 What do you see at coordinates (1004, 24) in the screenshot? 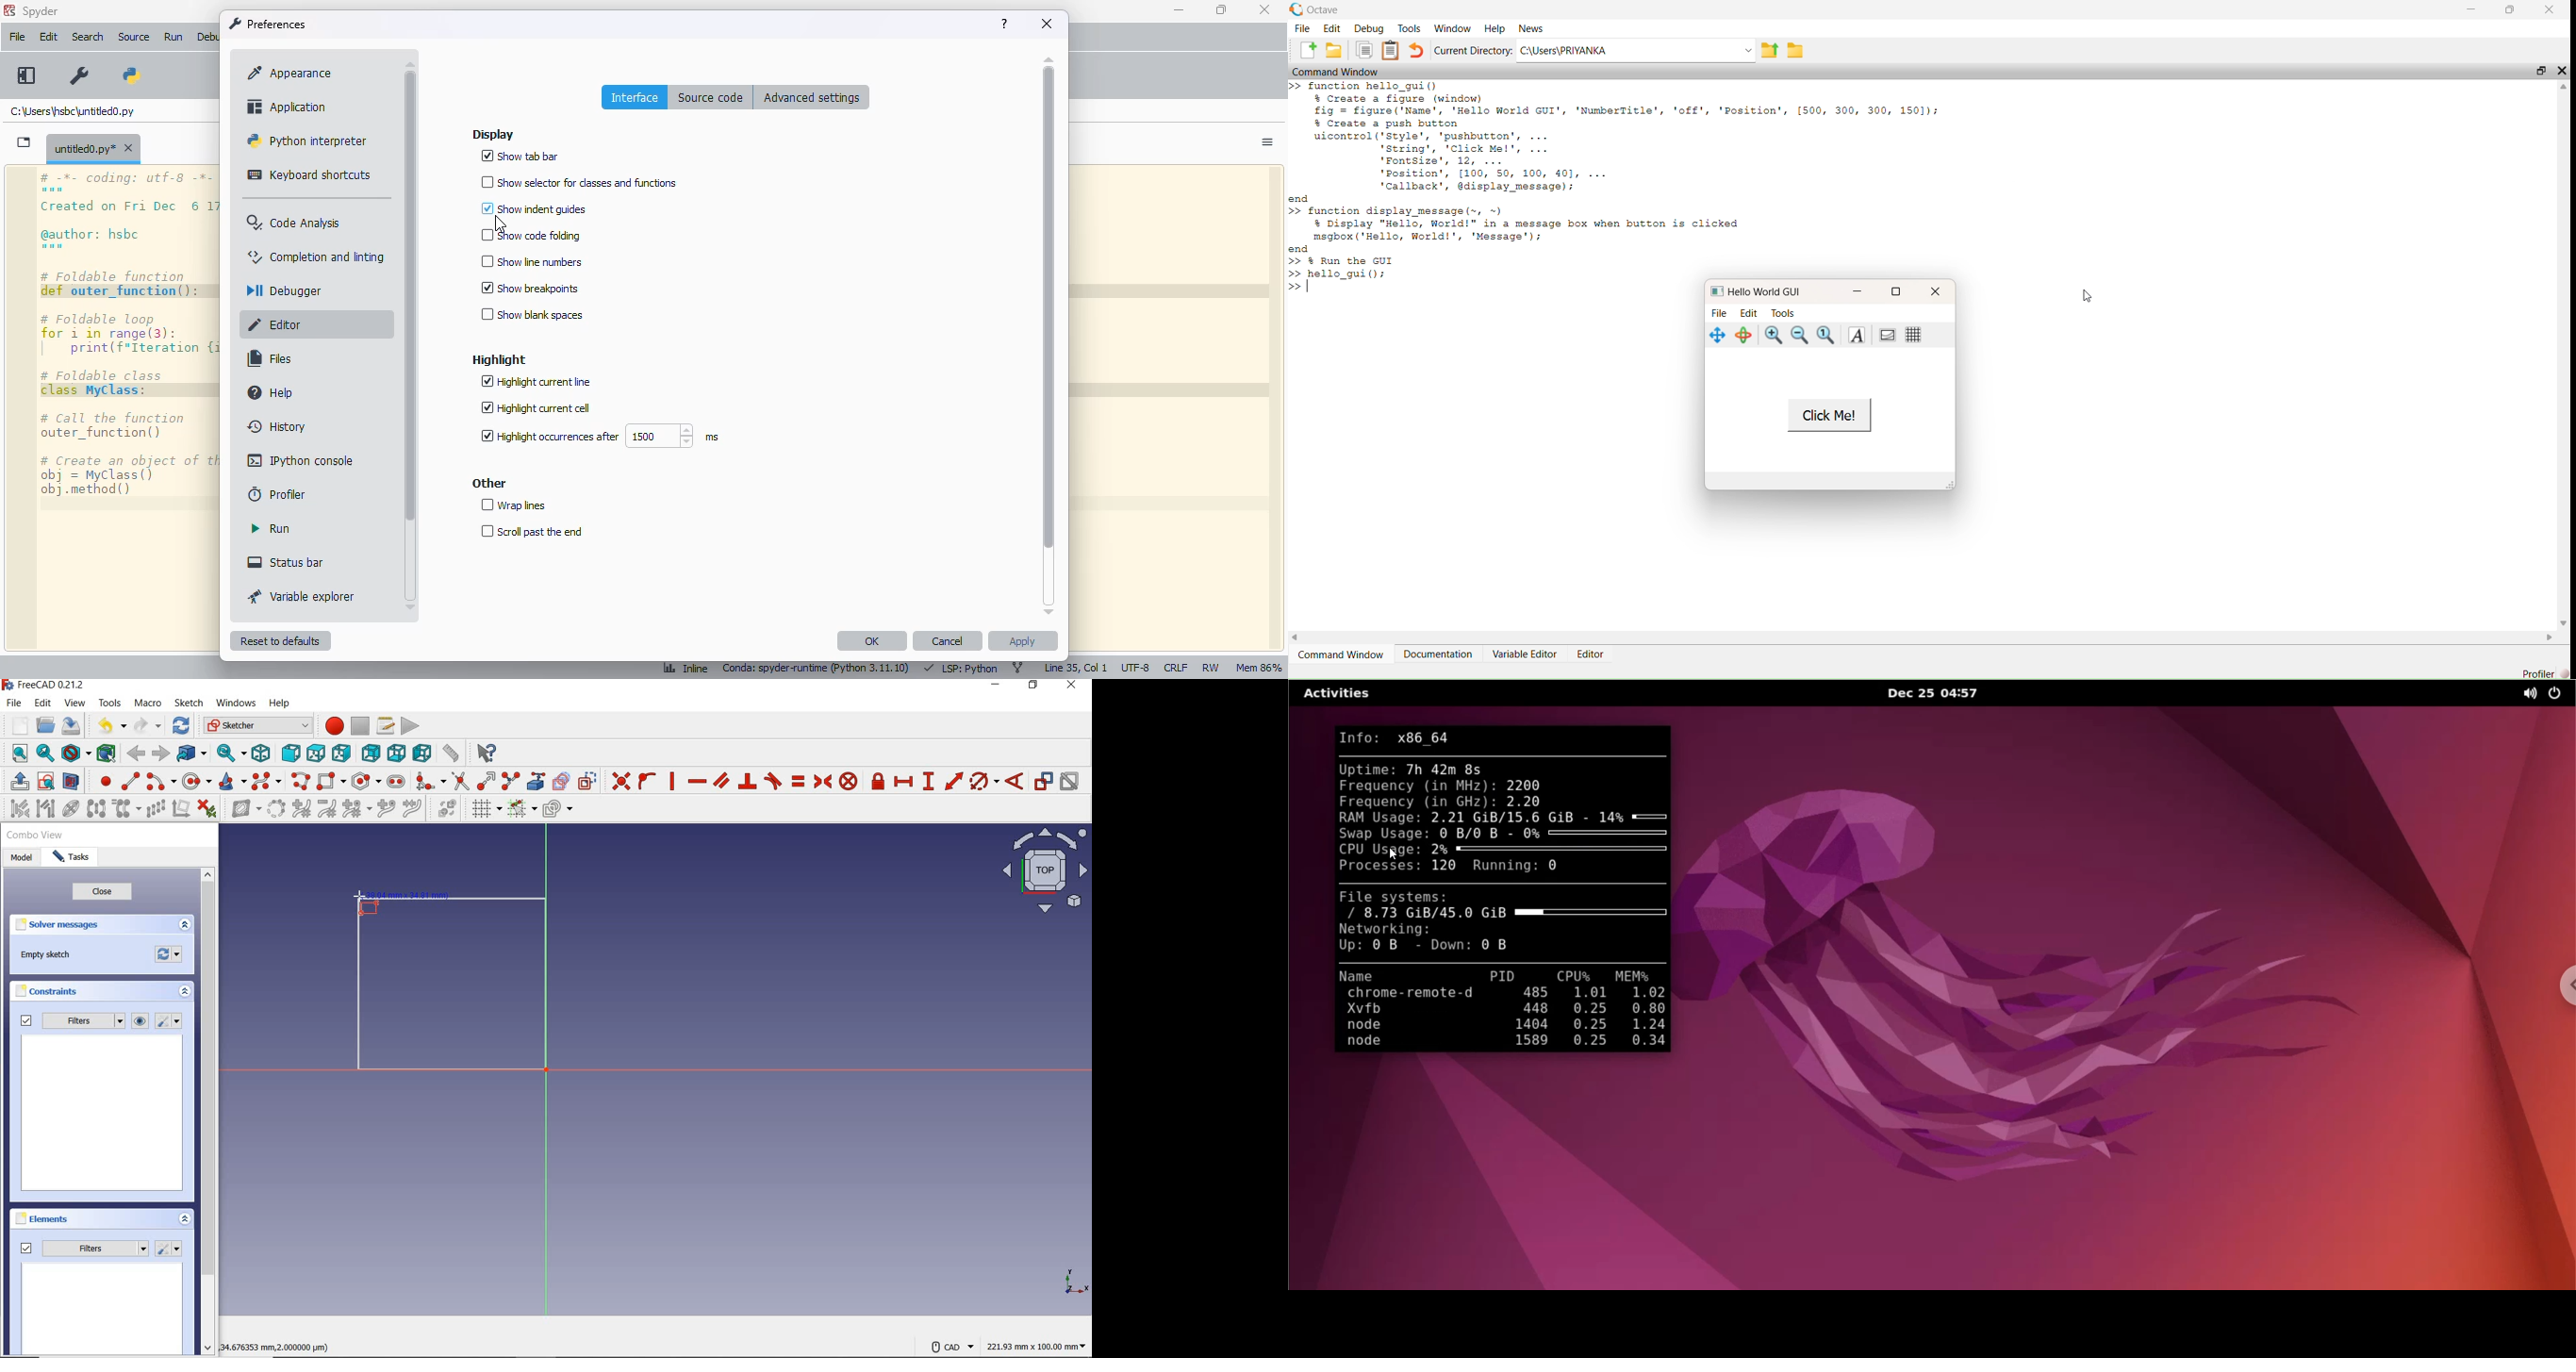
I see `help` at bounding box center [1004, 24].